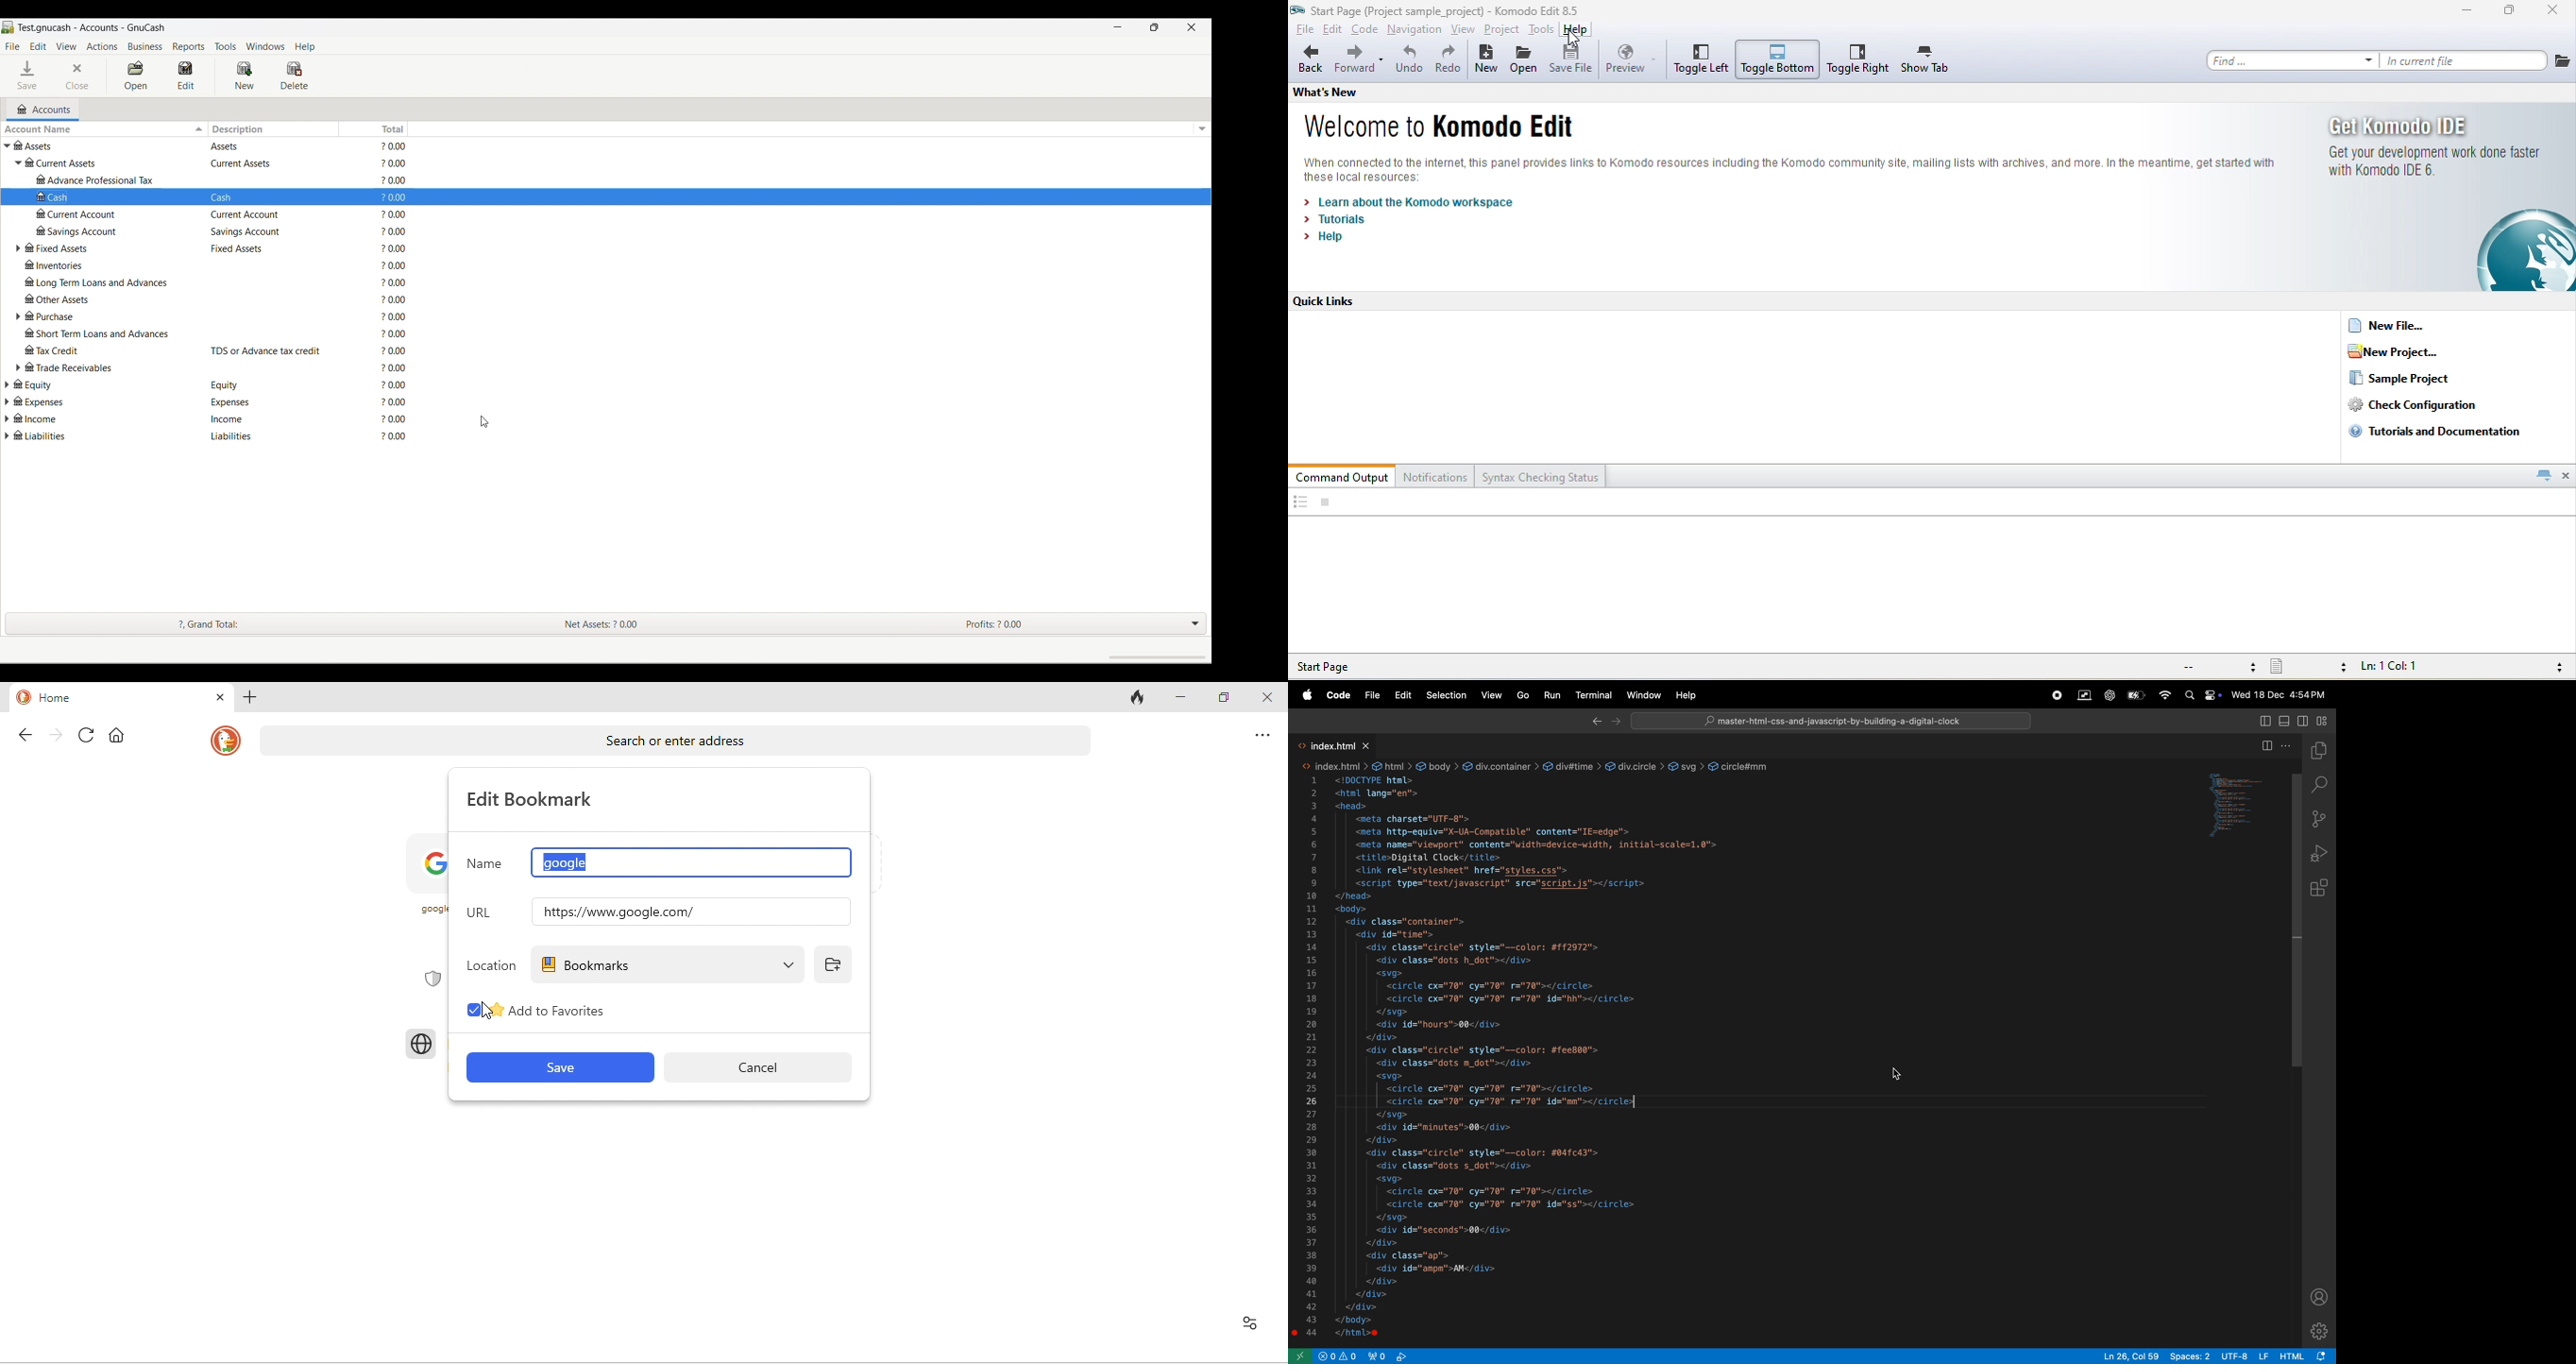 The width and height of the screenshot is (2576, 1372). I want to click on syntax checking status, so click(1542, 476).